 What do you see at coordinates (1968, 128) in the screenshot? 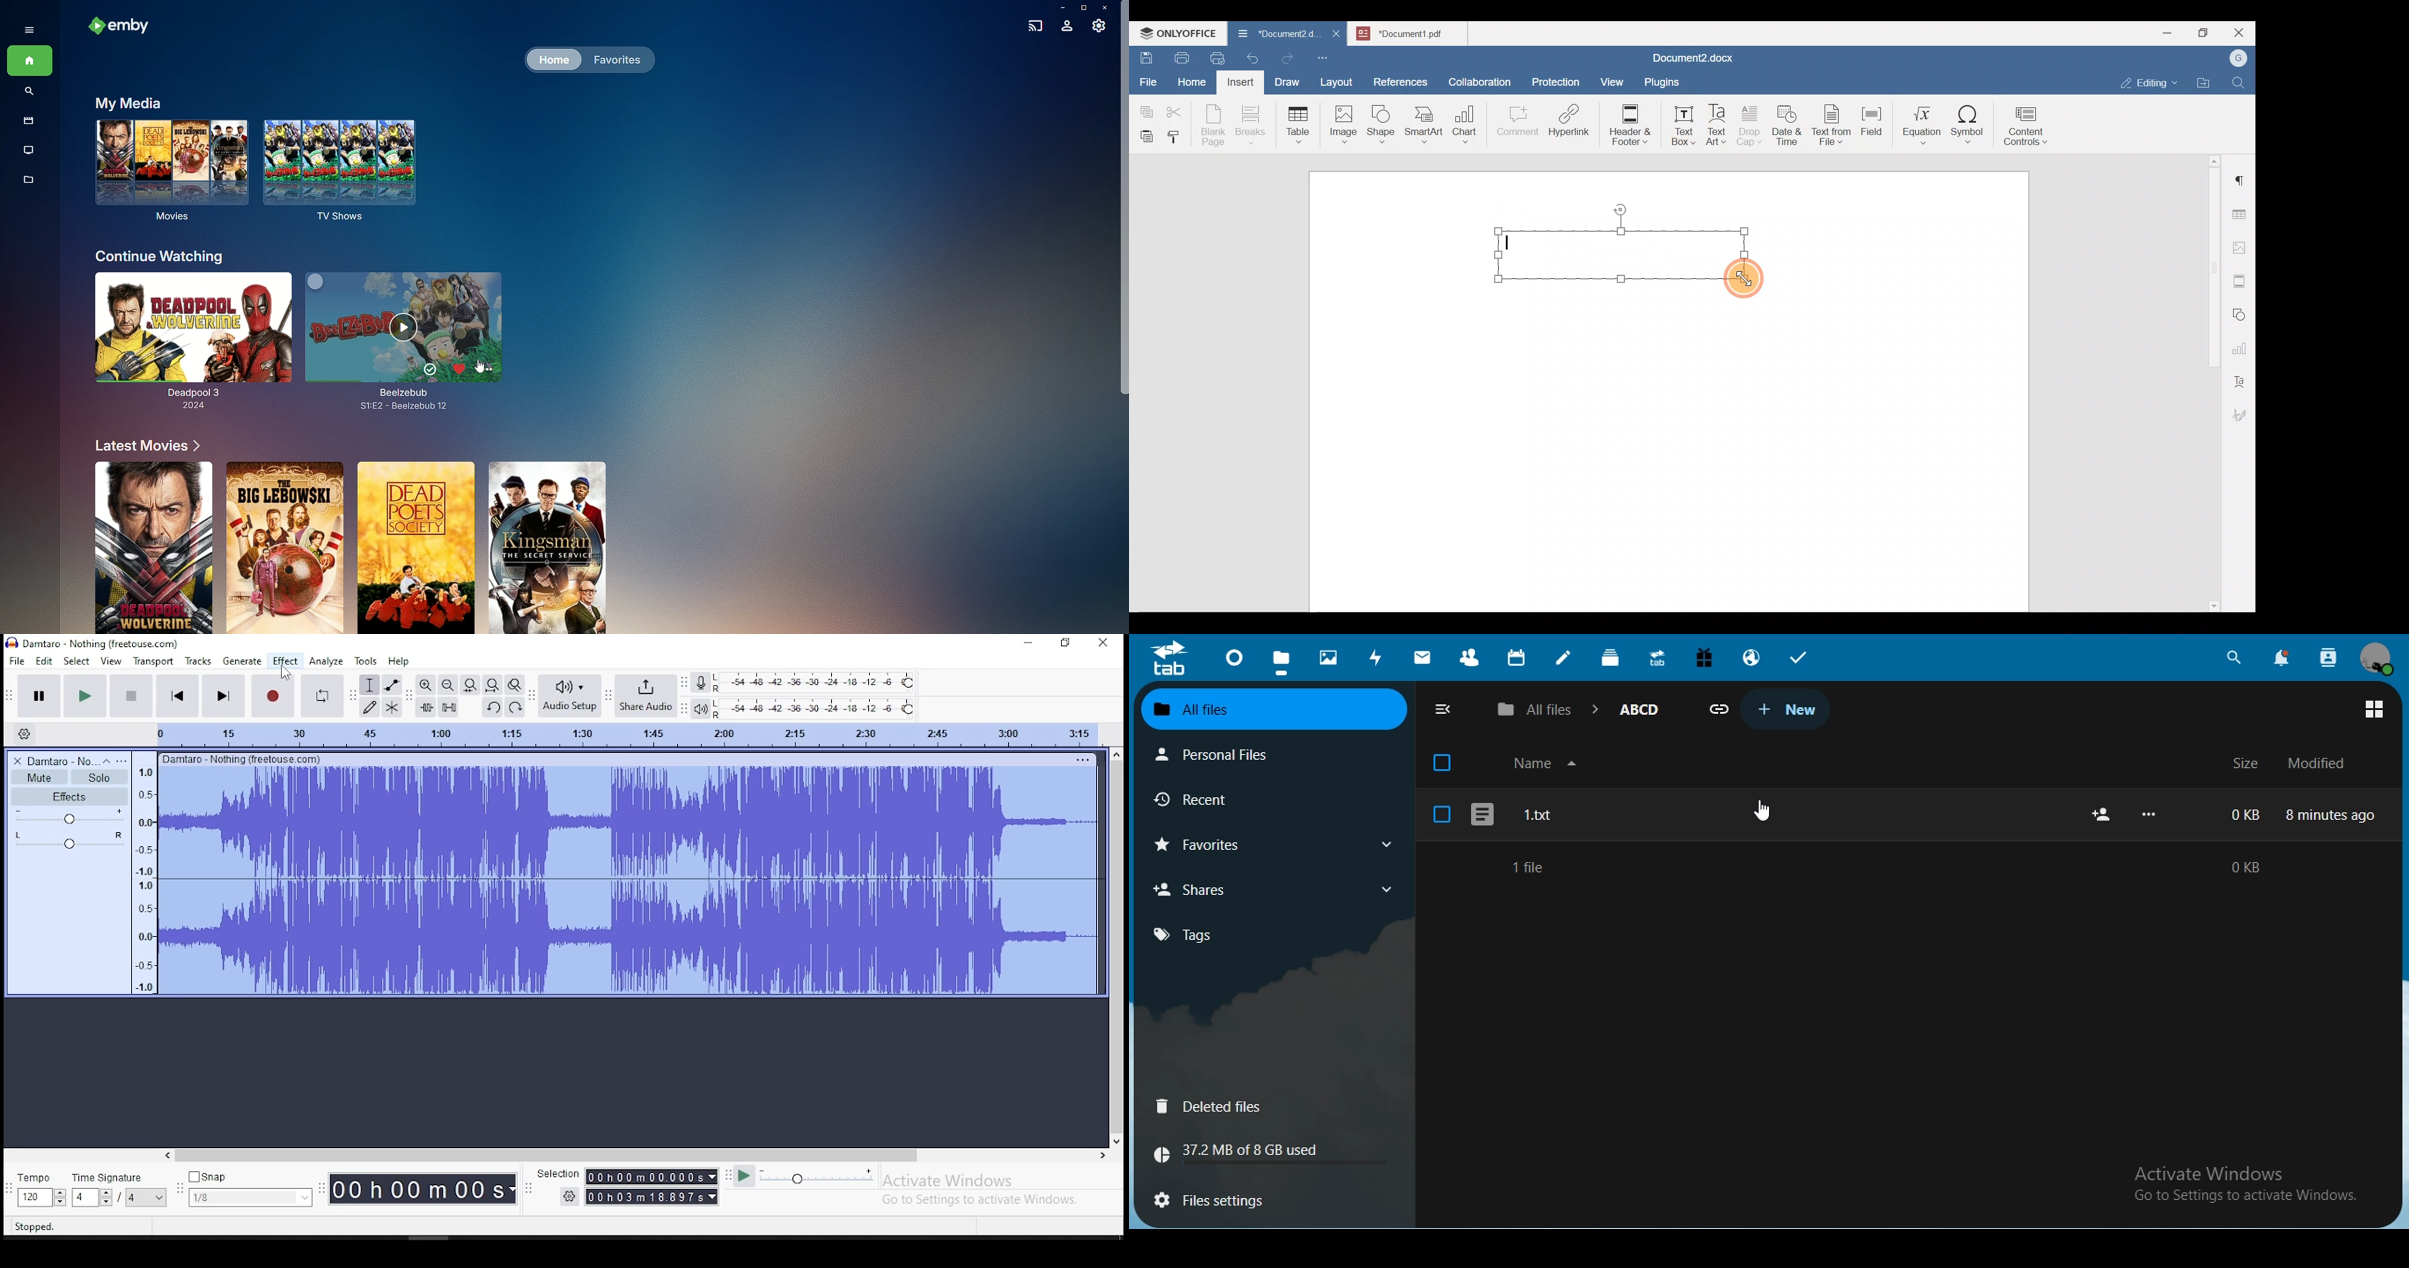
I see `Symbol` at bounding box center [1968, 128].